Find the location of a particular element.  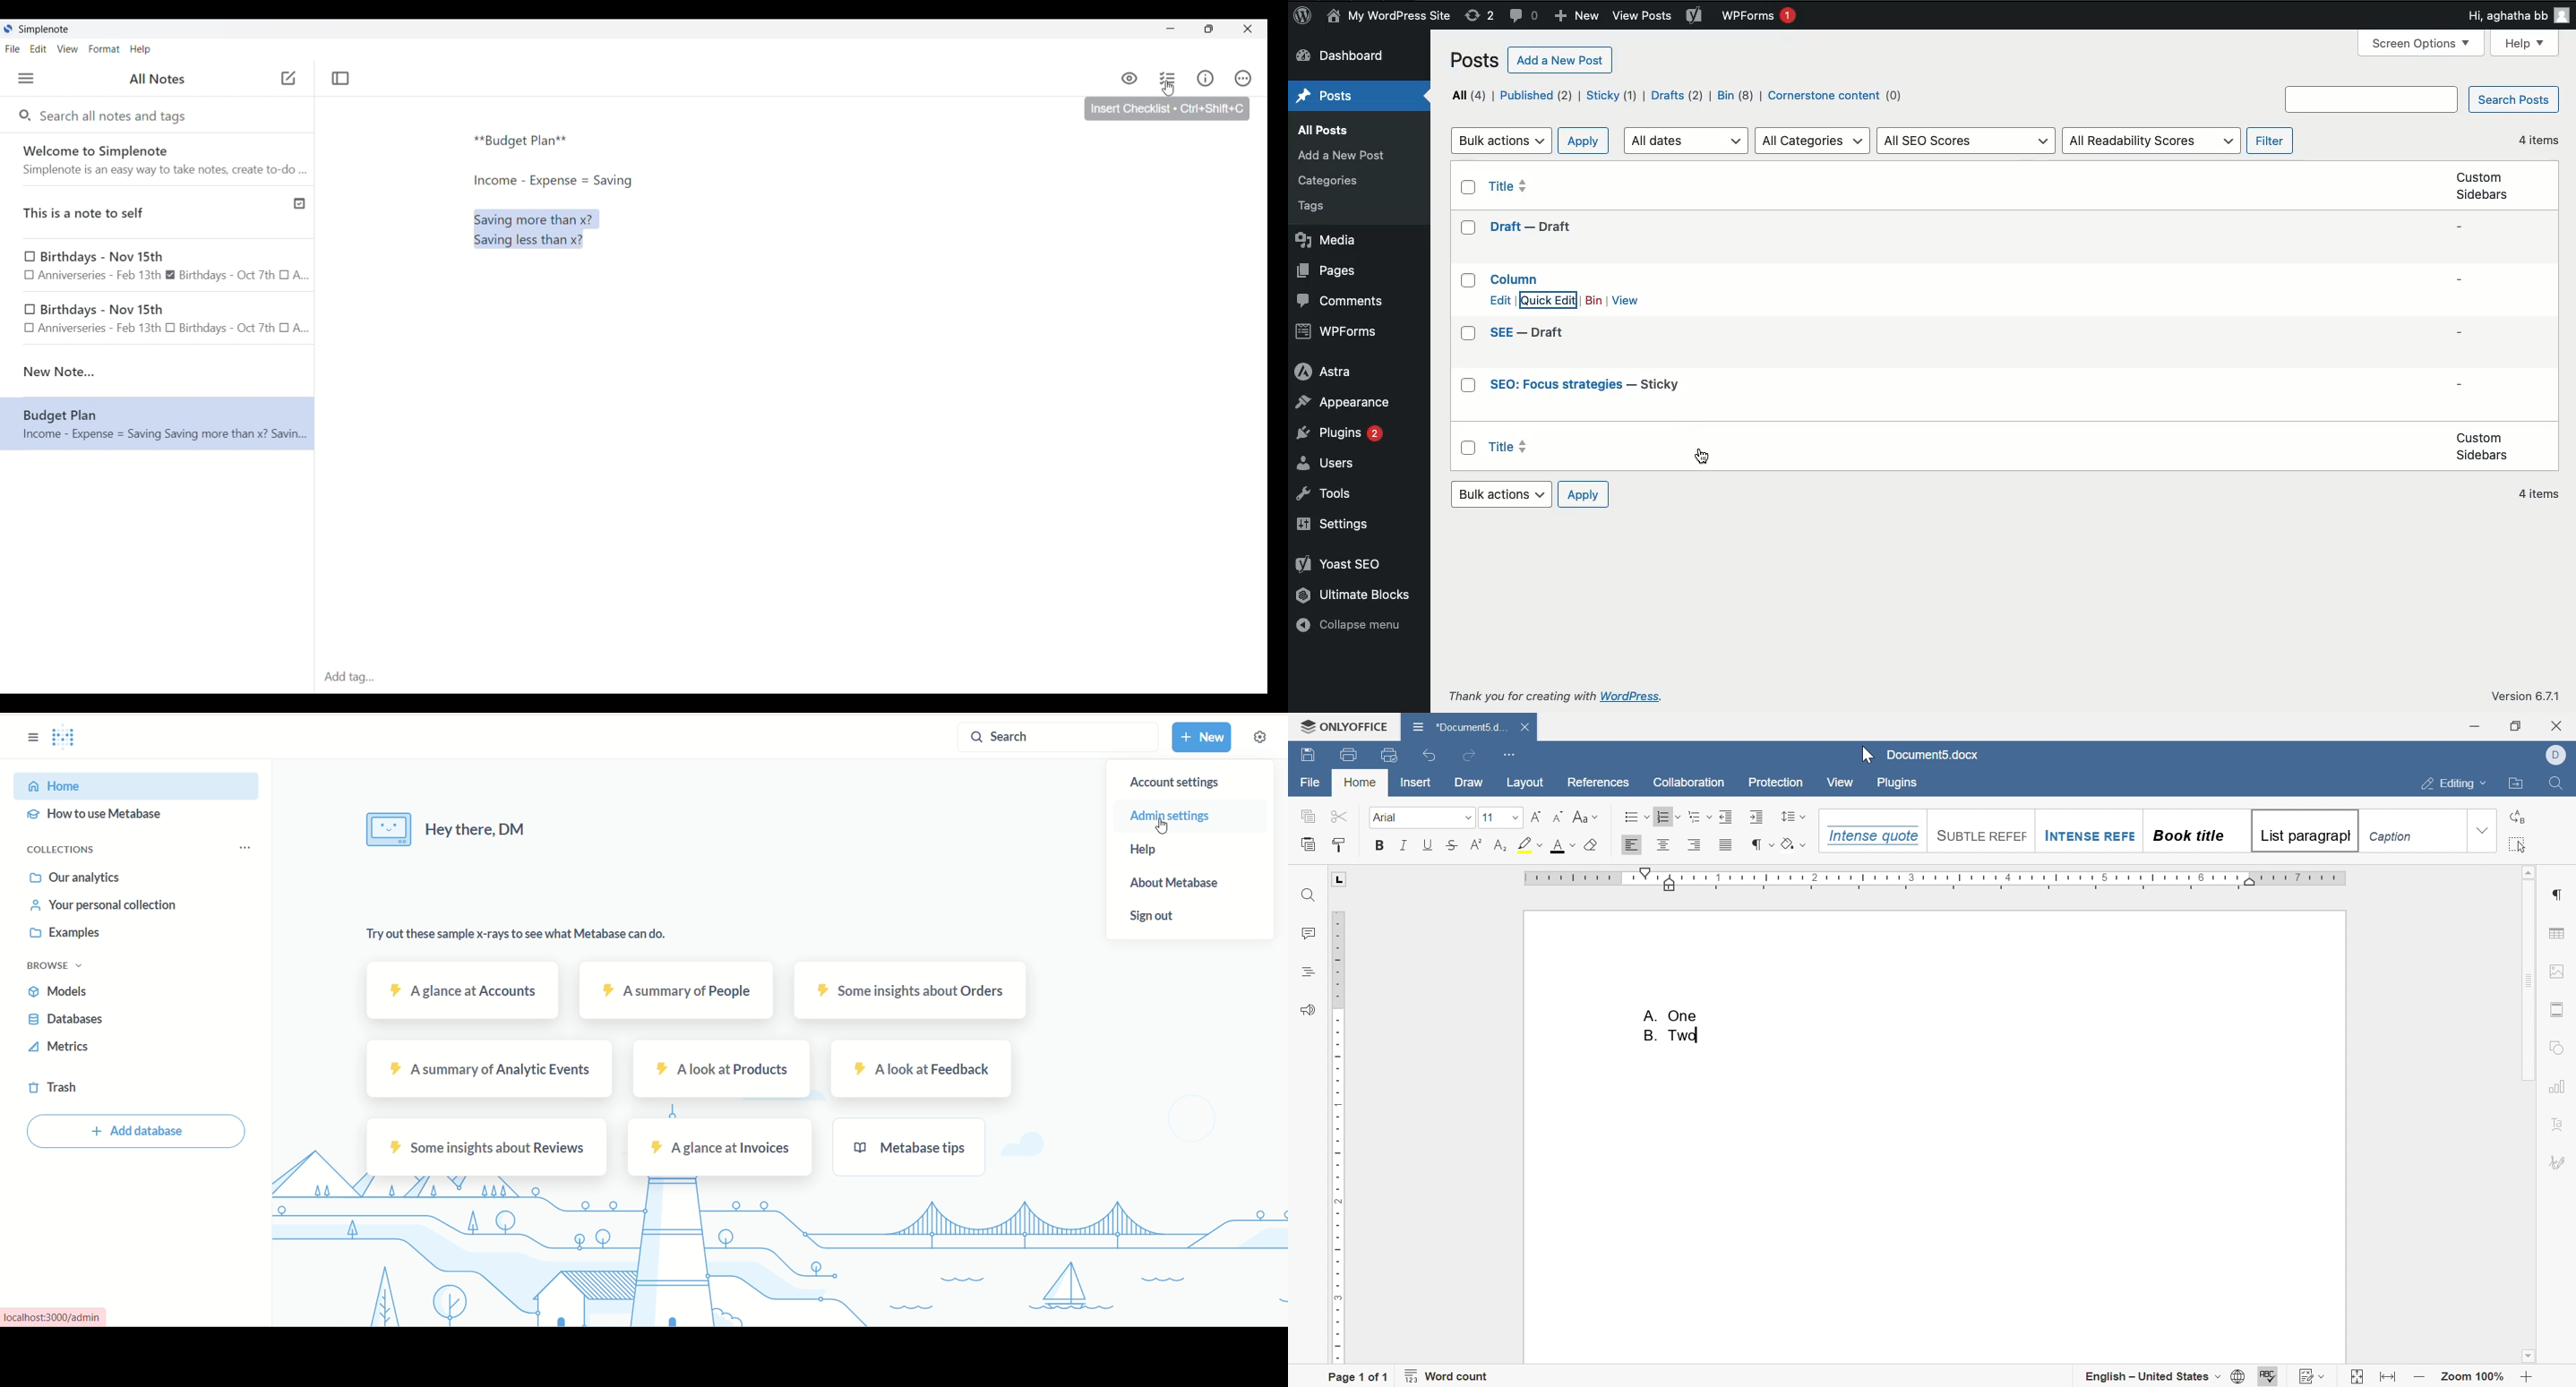

Comments is located at coordinates (1526, 16).